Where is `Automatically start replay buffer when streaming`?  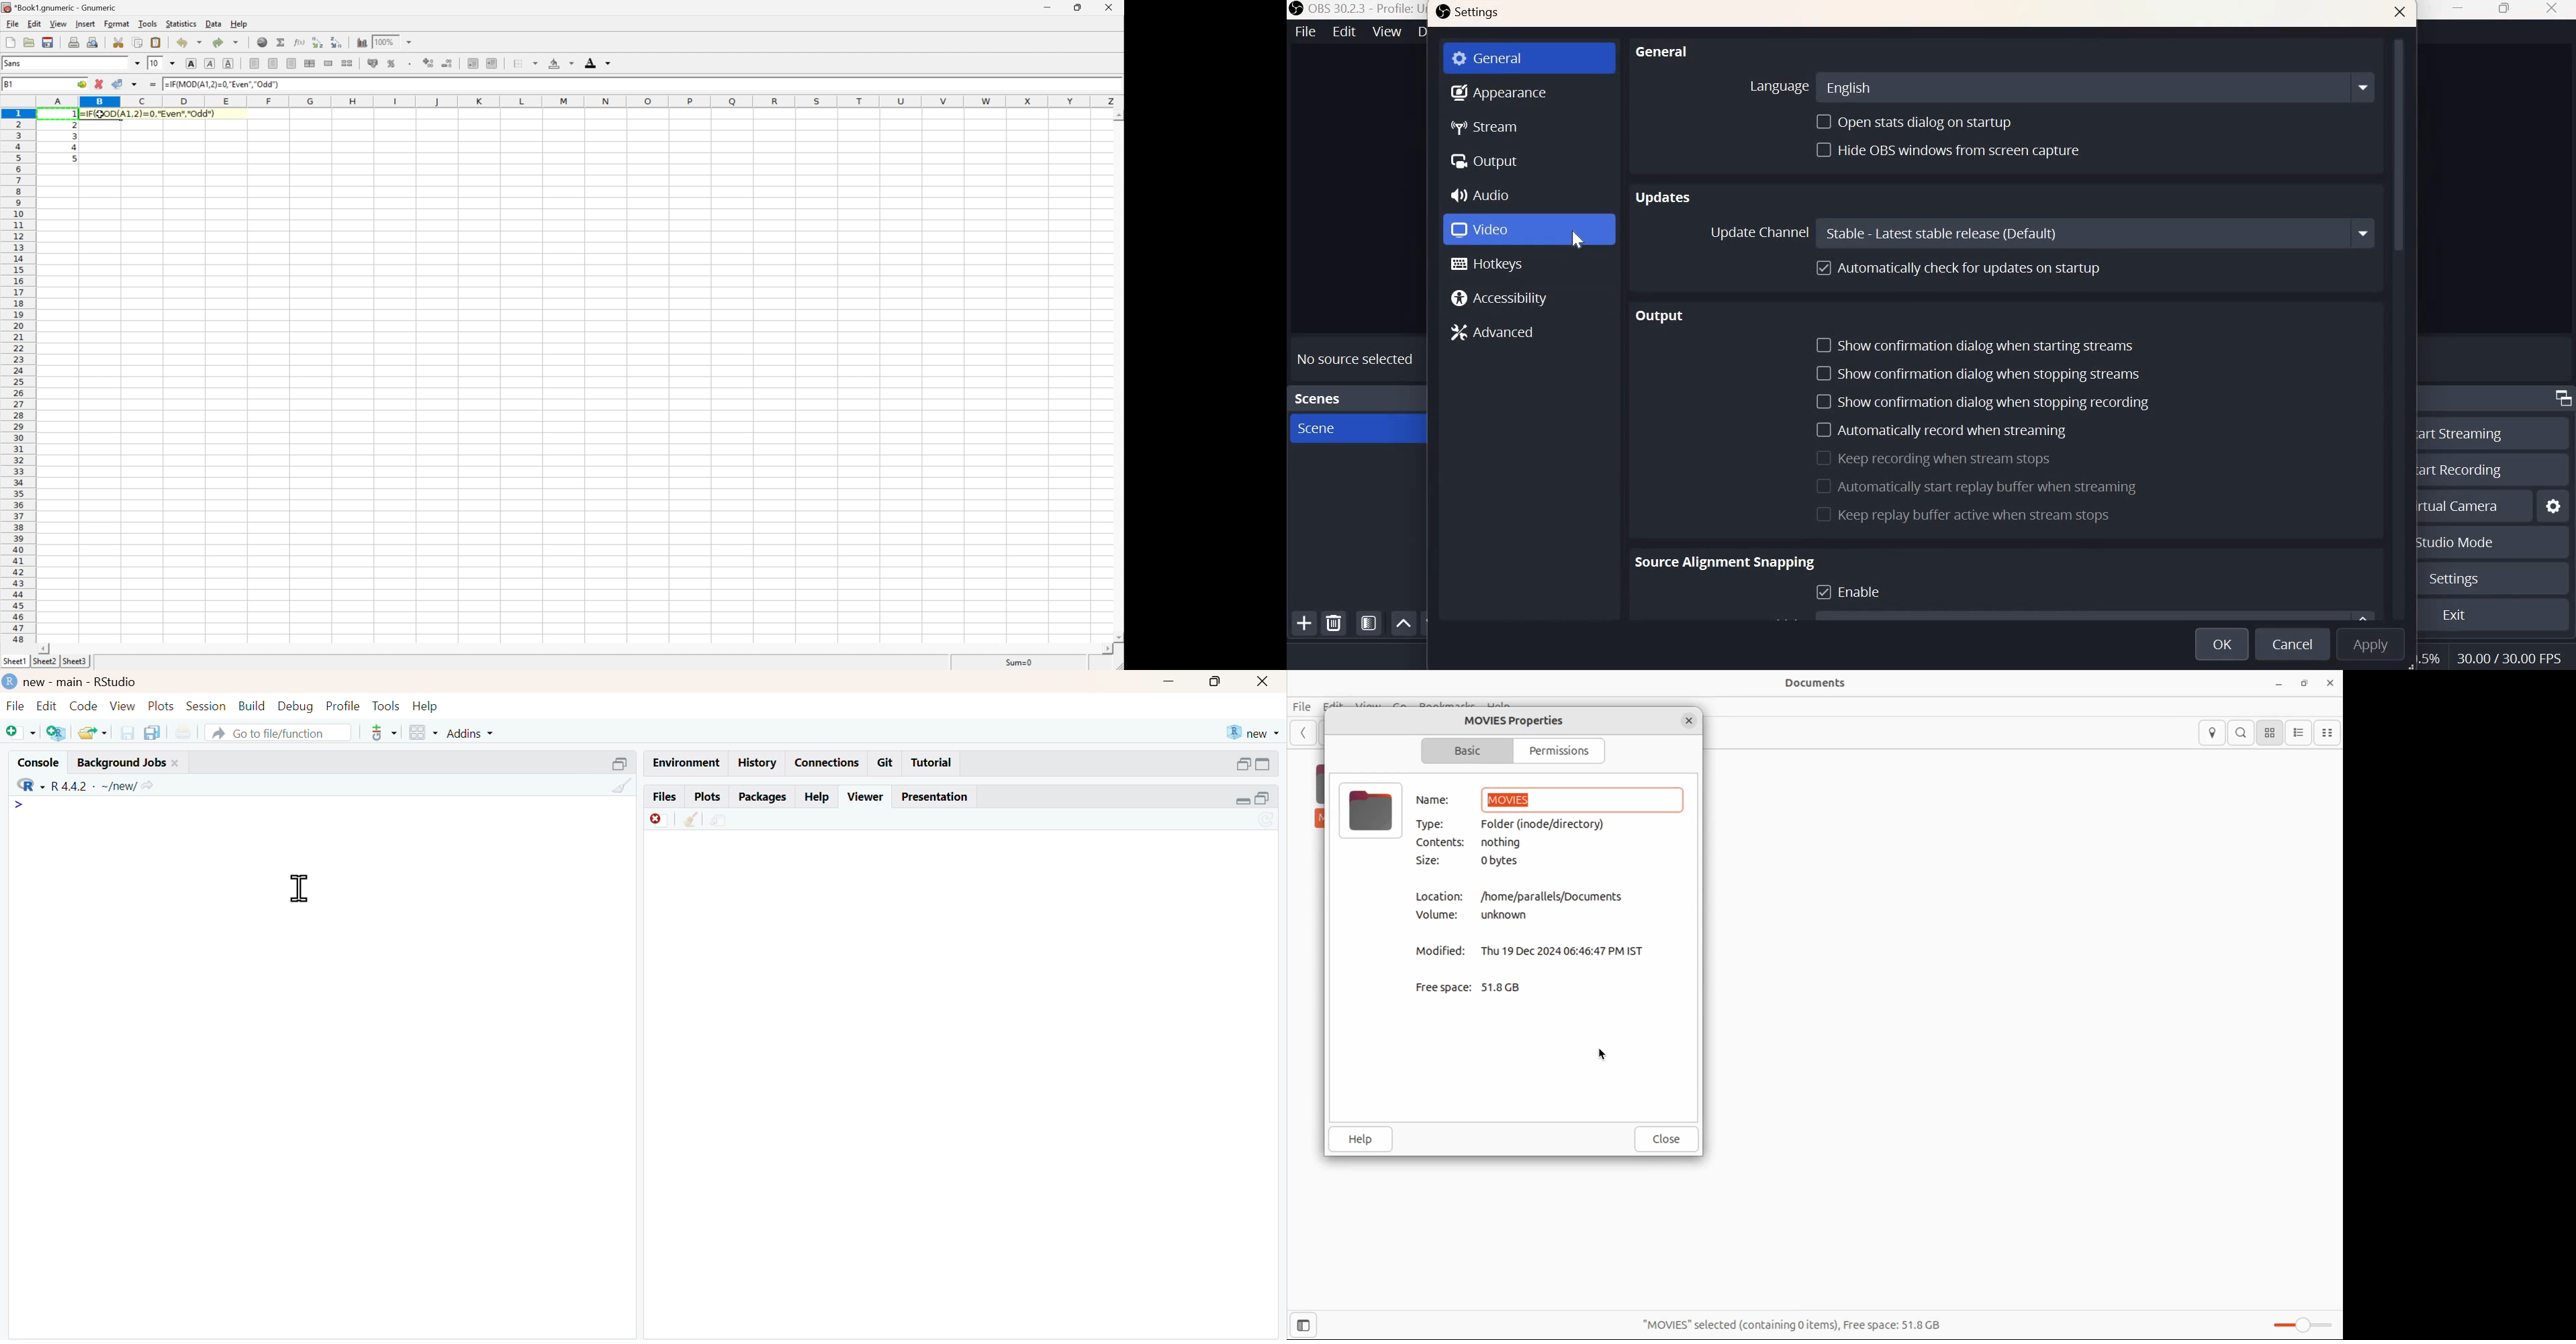
Automatically start replay buffer when streaming is located at coordinates (1975, 486).